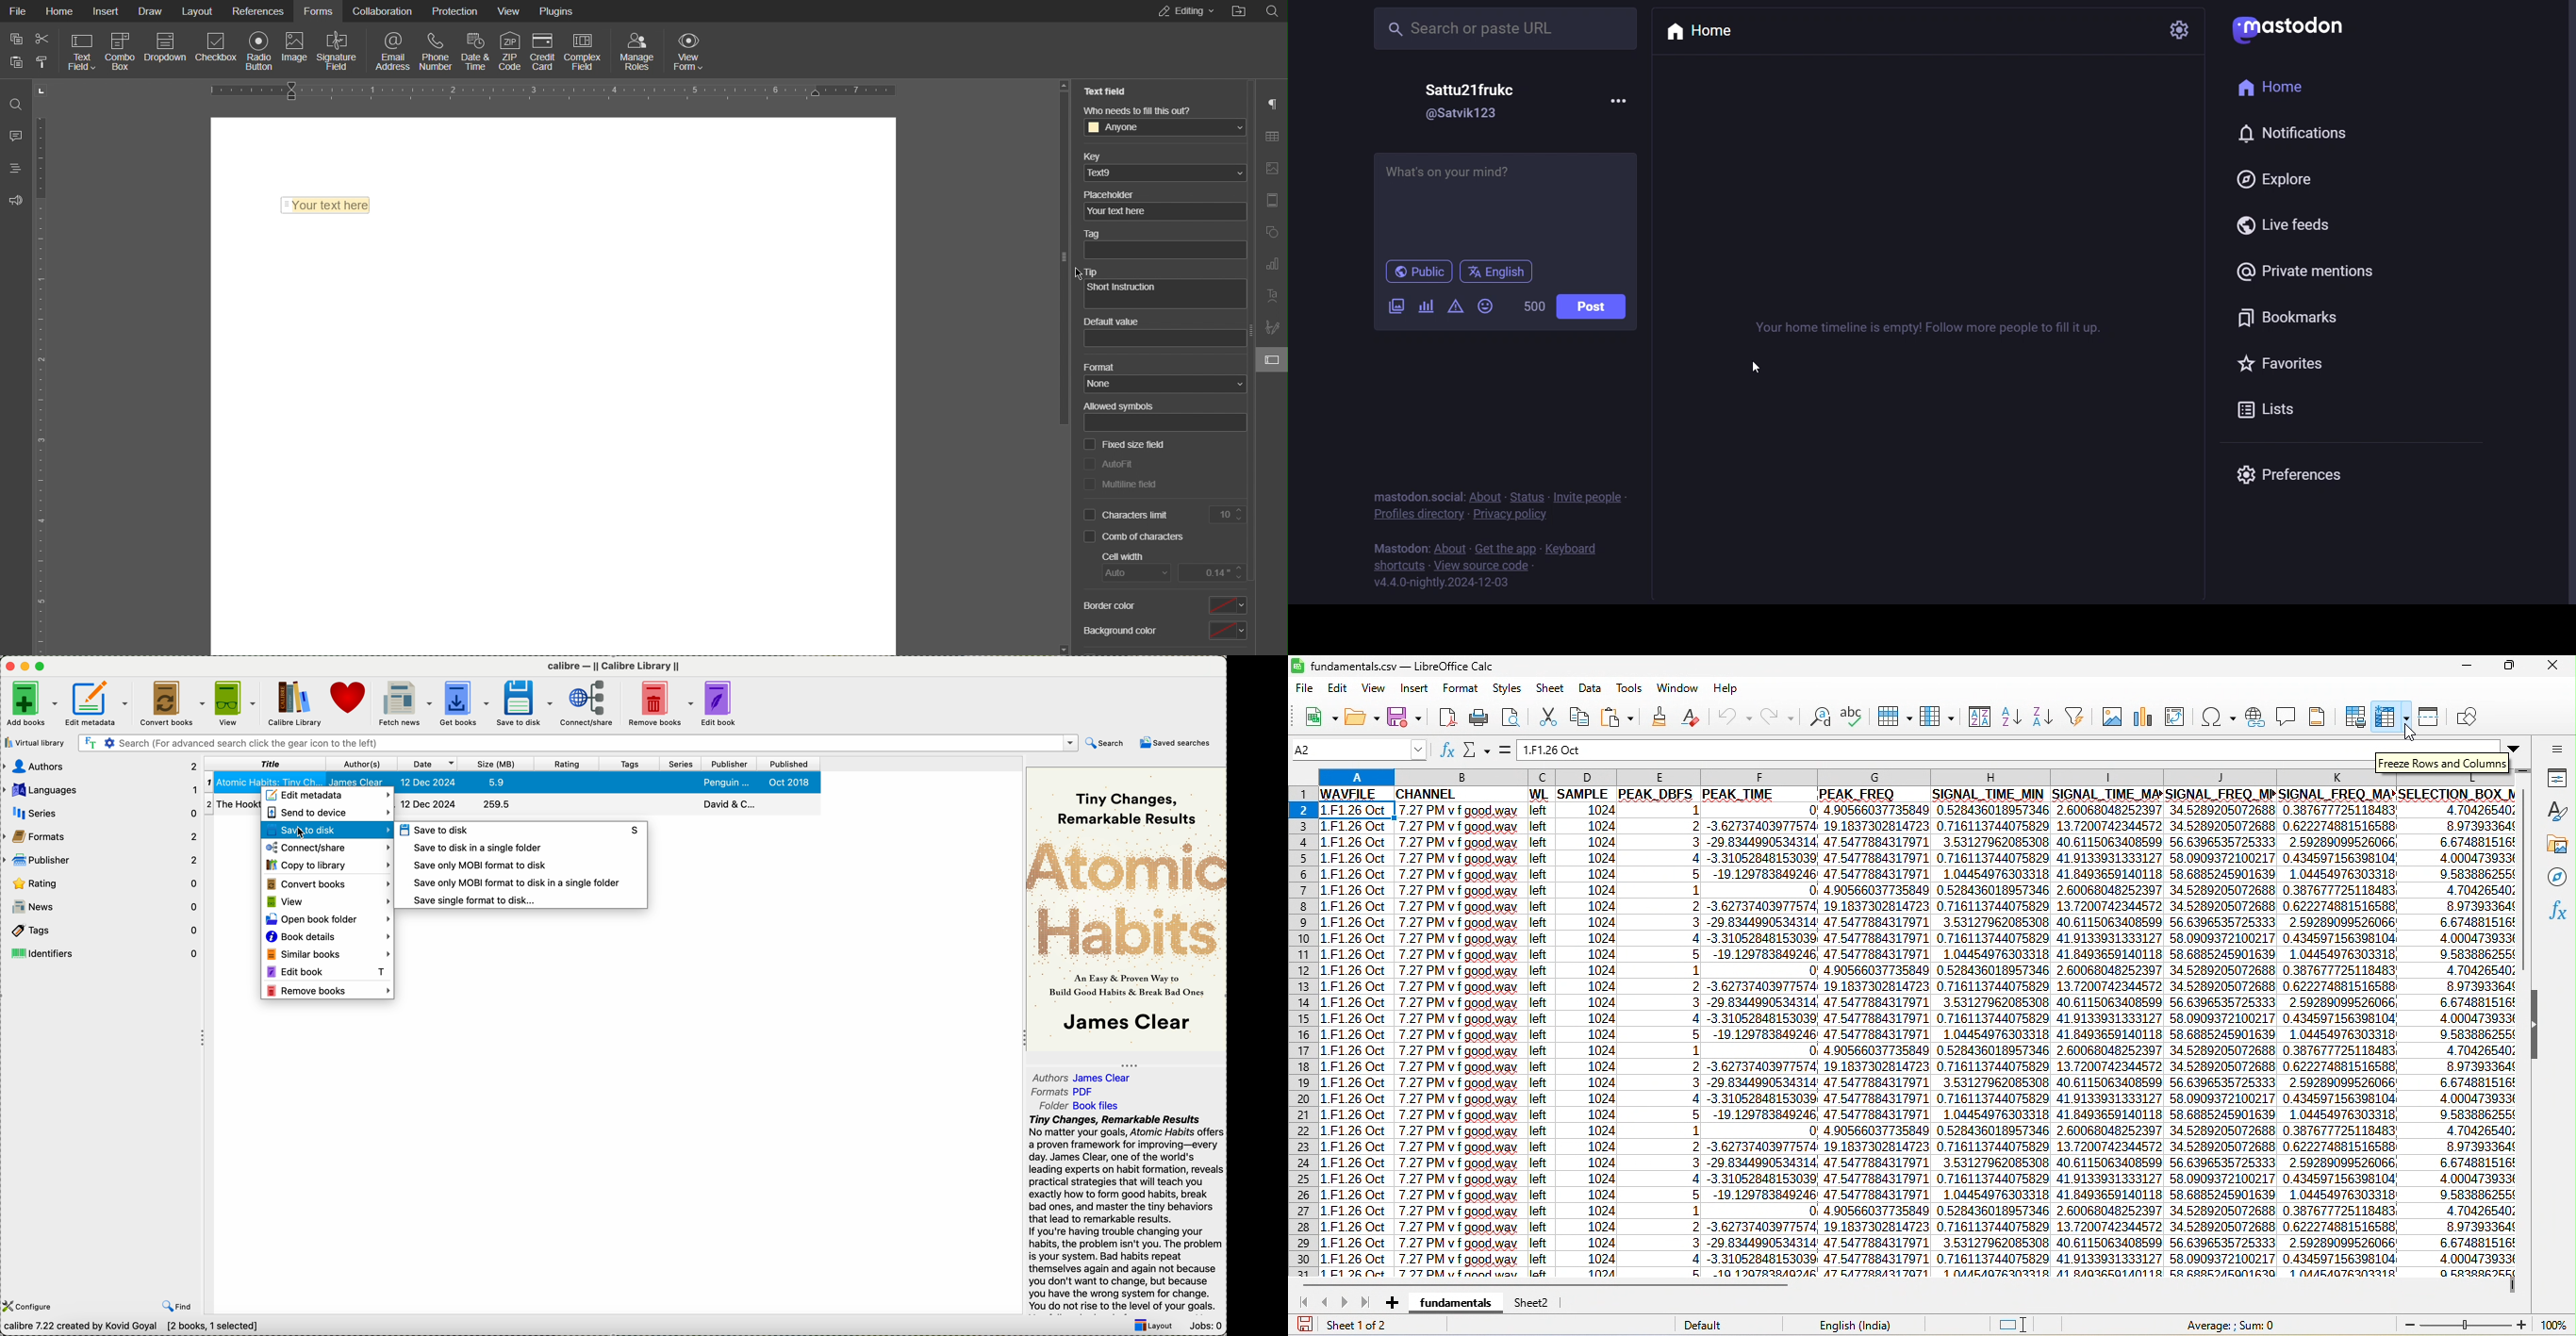 The height and width of the screenshot is (1344, 2576). I want to click on send to device, so click(327, 814).